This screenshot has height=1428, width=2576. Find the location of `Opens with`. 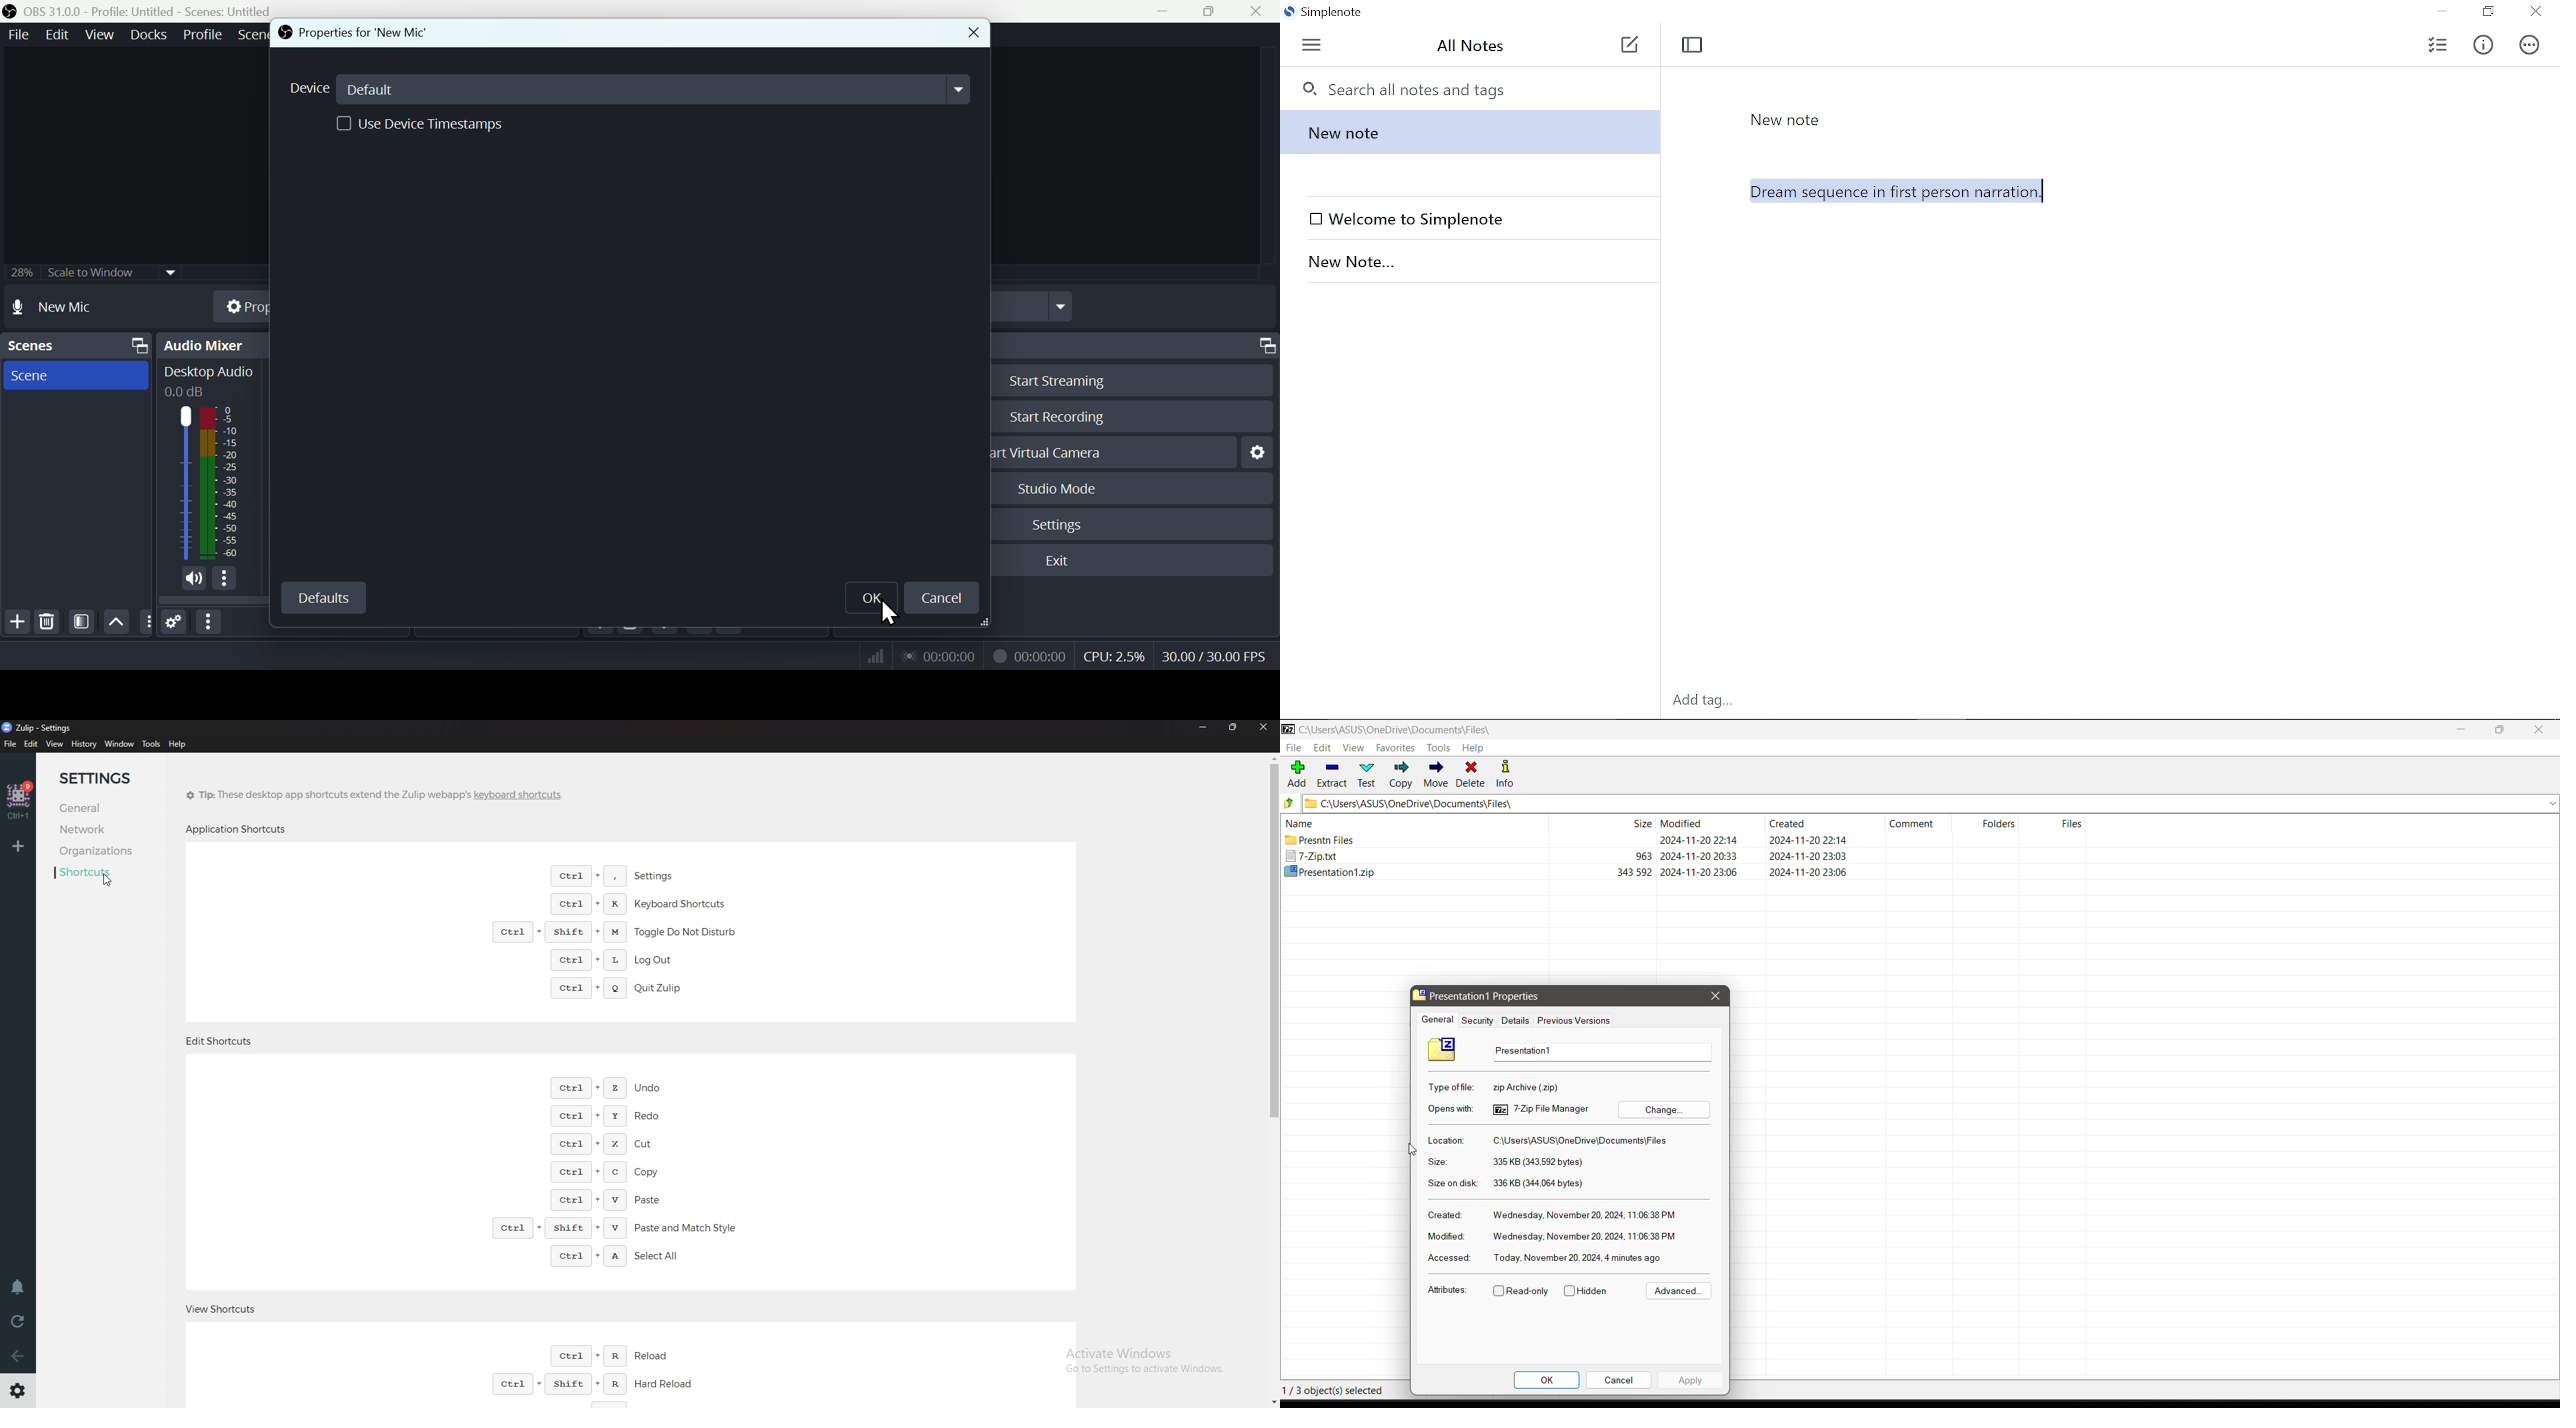

Opens with is located at coordinates (1447, 1109).